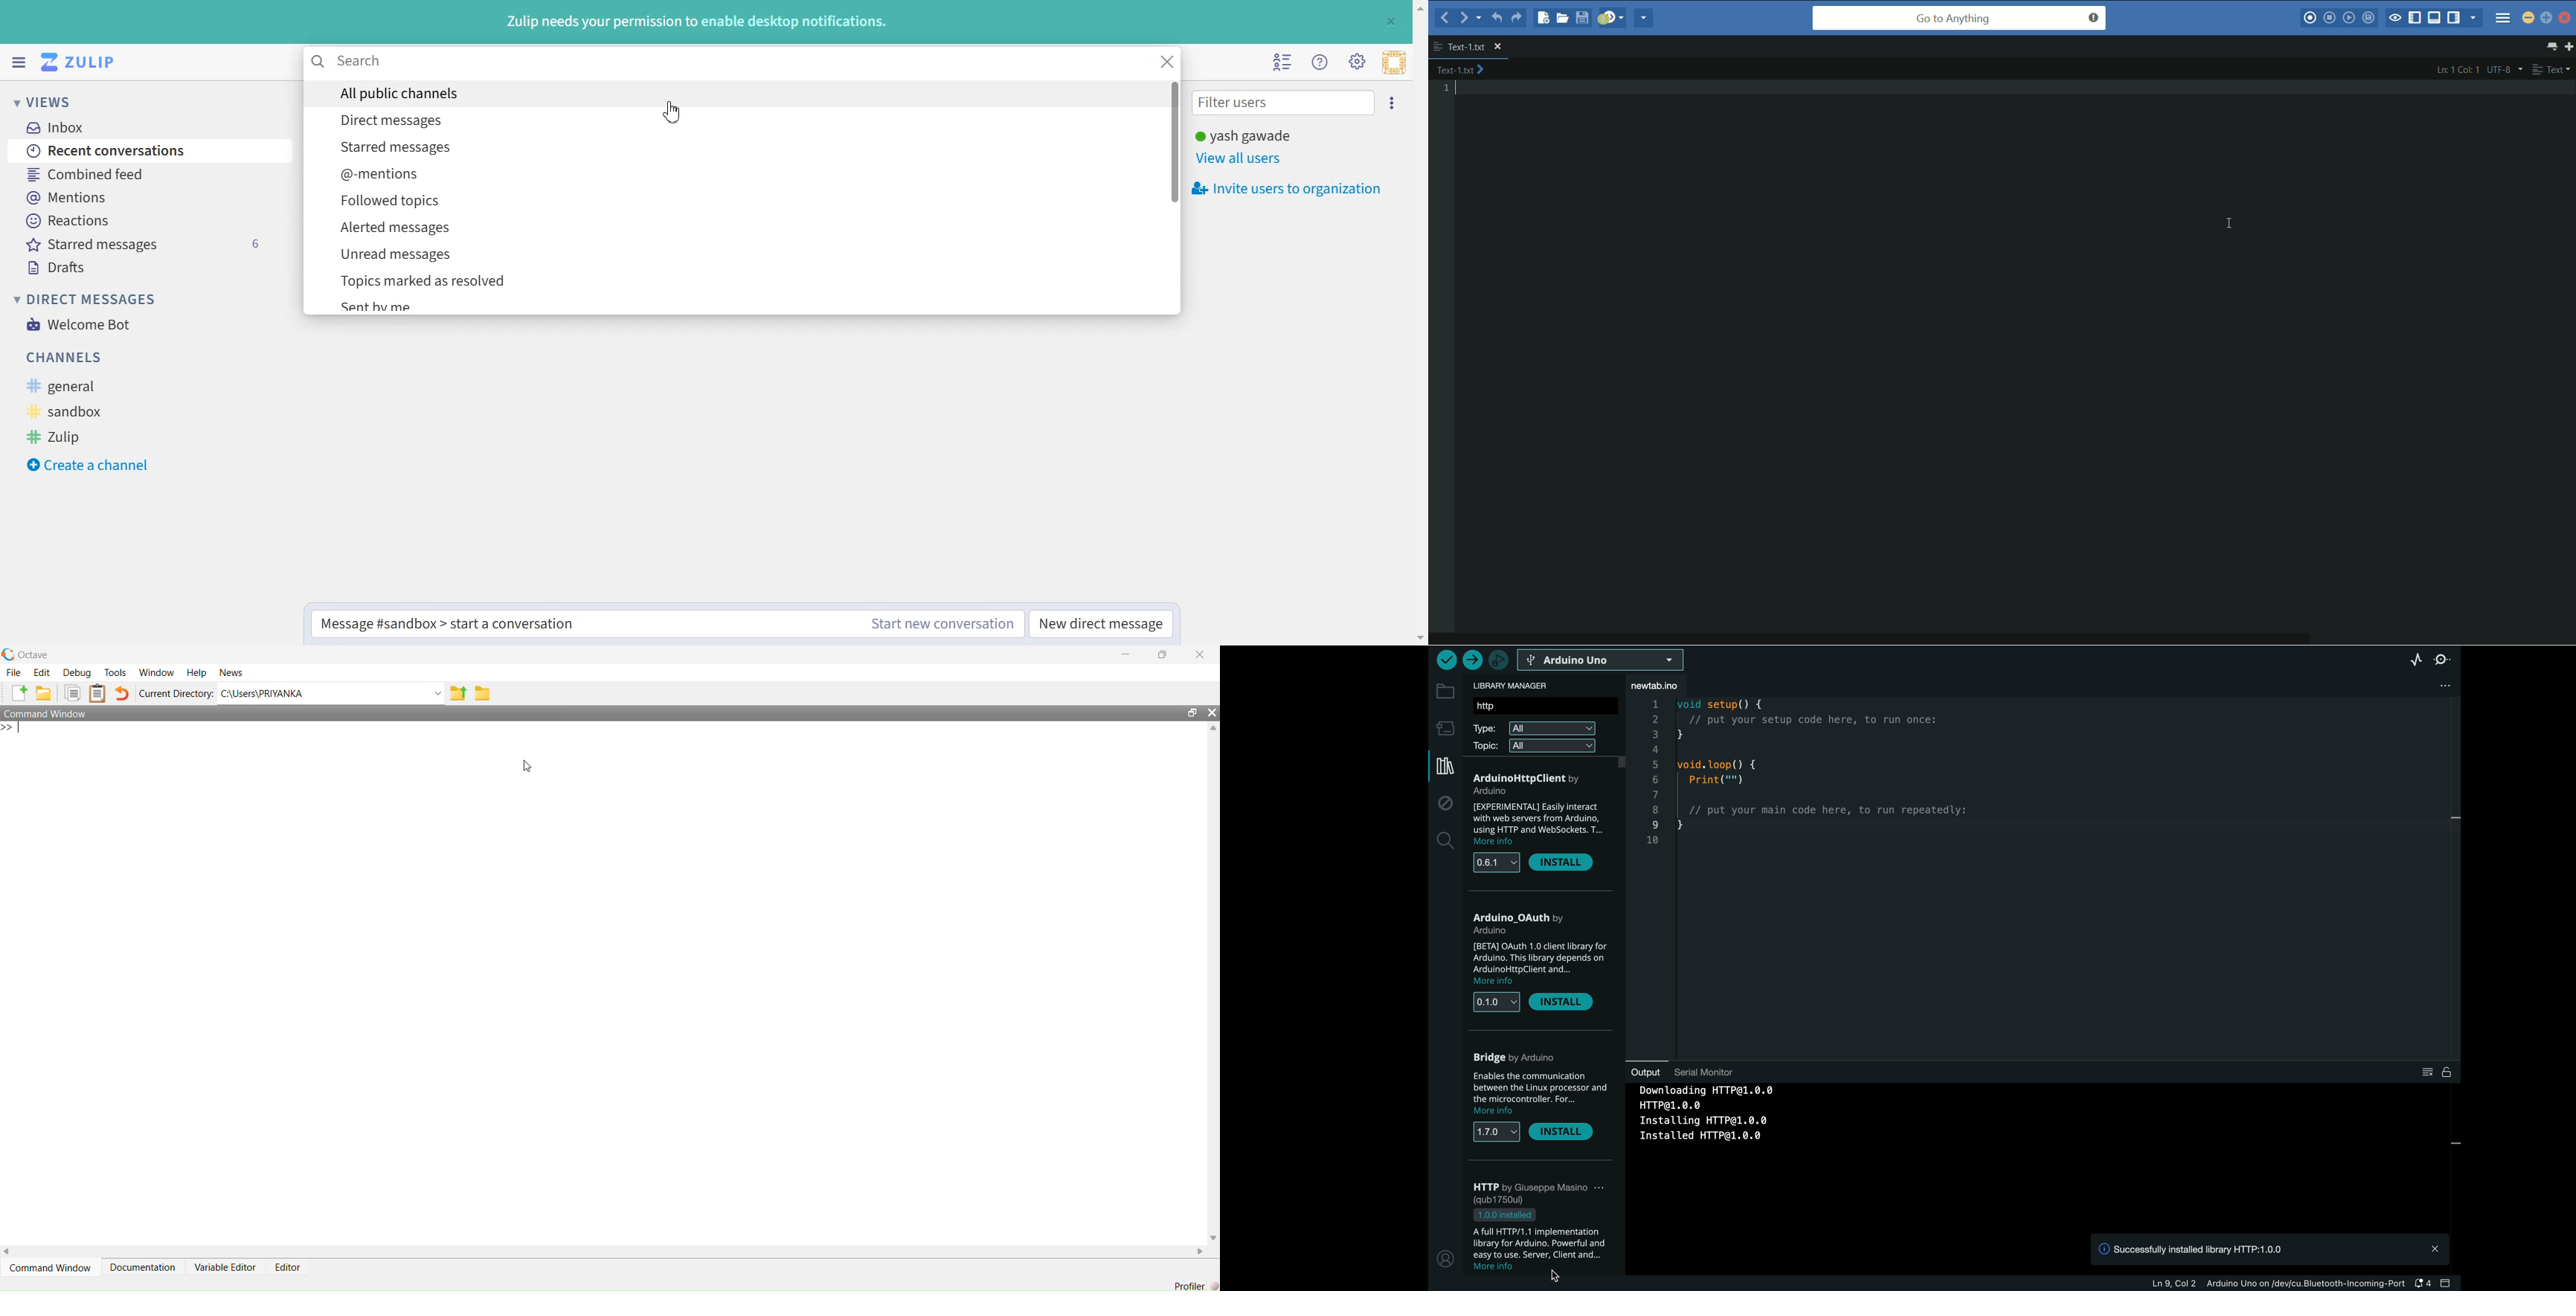  What do you see at coordinates (50, 1267) in the screenshot?
I see `Command Window` at bounding box center [50, 1267].